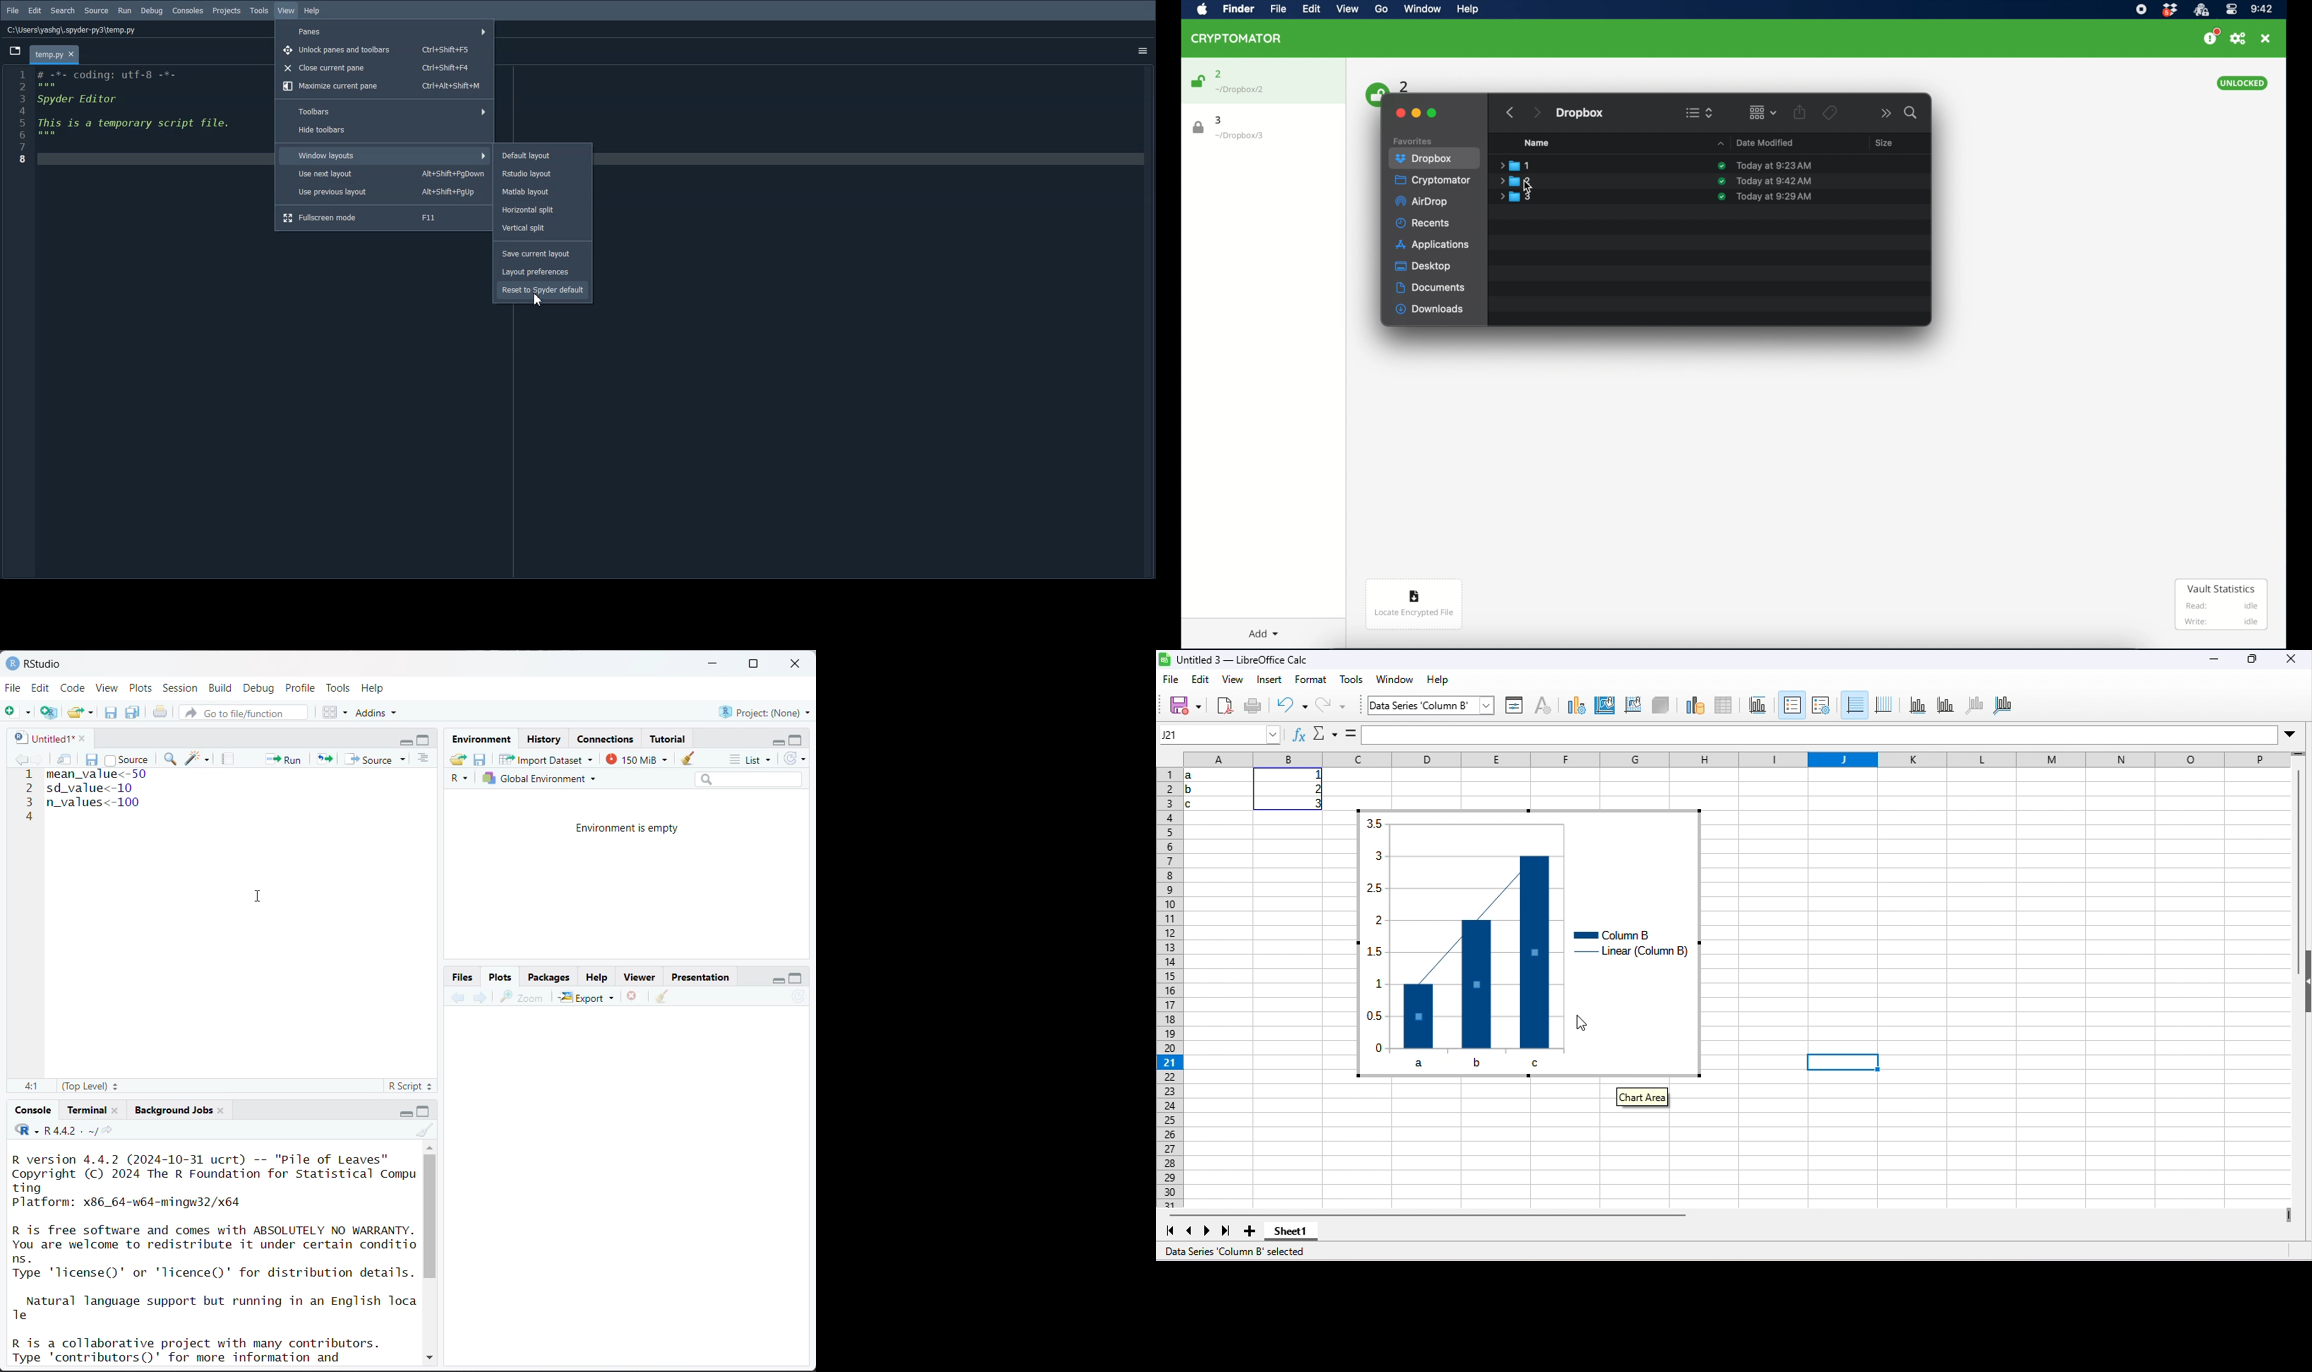 This screenshot has height=1372, width=2324. I want to click on Window layouts, so click(384, 155).